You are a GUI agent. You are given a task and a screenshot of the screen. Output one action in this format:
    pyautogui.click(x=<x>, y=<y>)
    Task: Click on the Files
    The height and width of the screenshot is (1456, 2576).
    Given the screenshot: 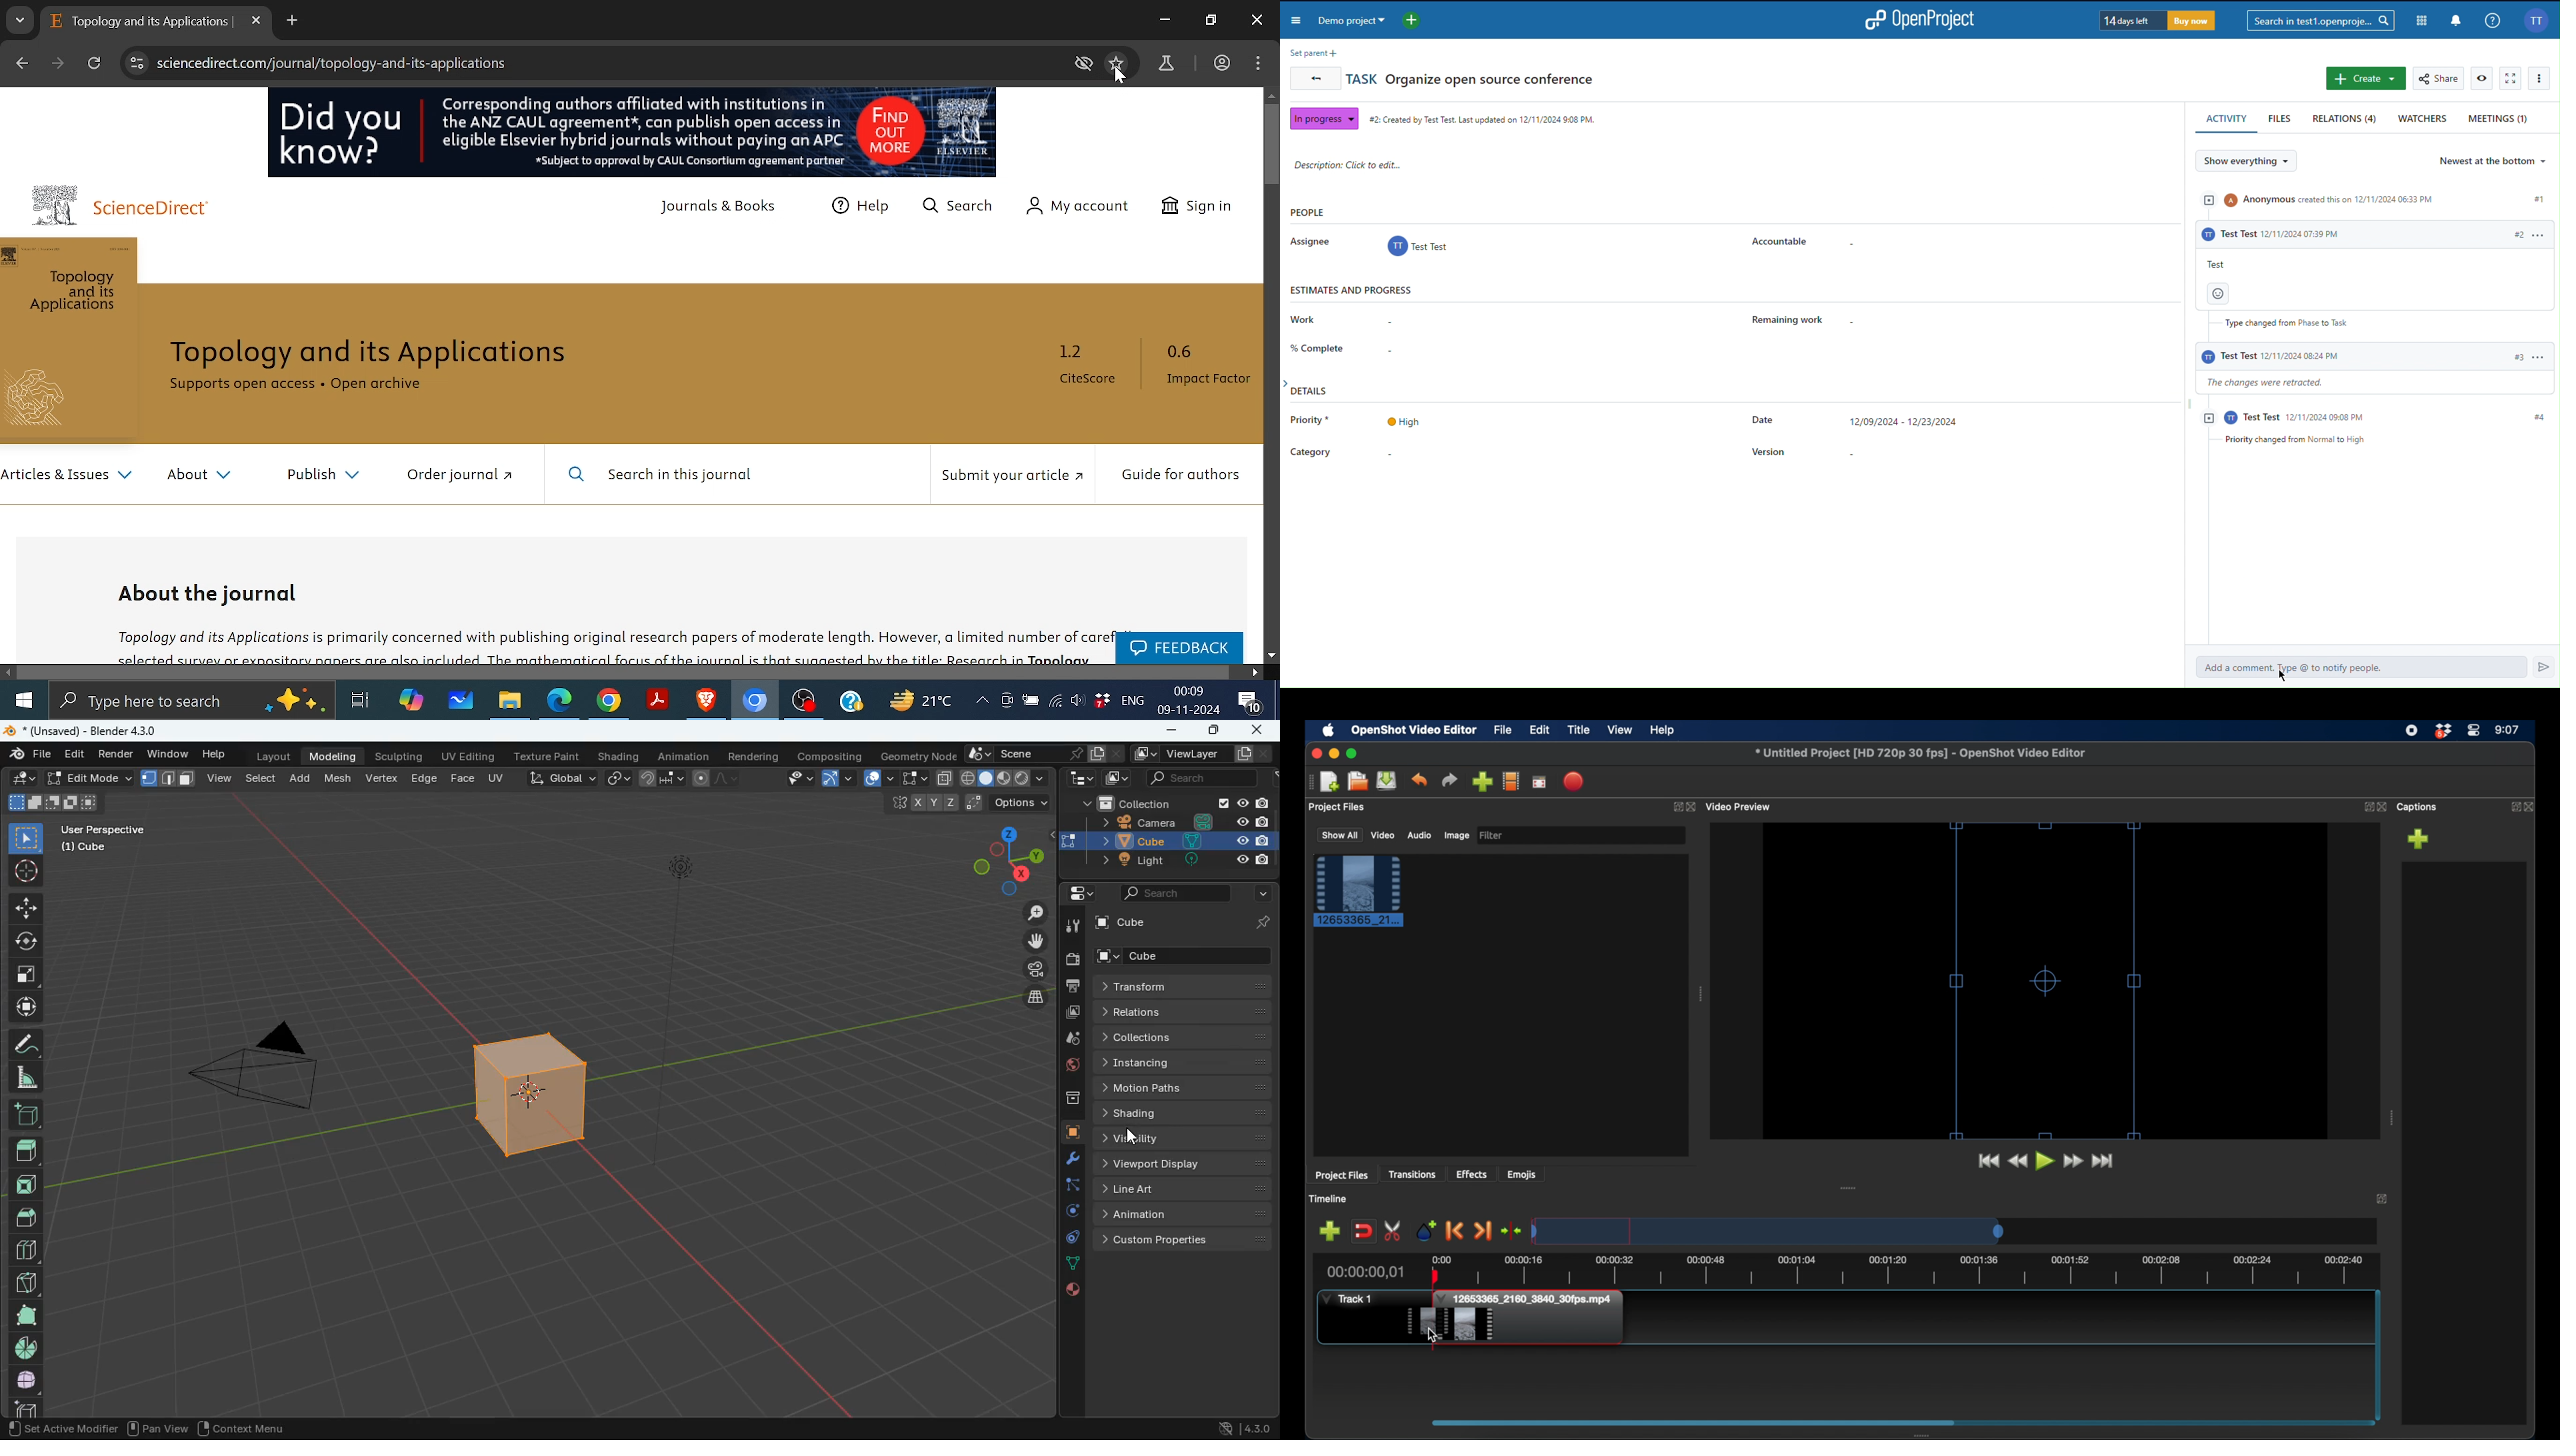 What is the action you would take?
    pyautogui.click(x=508, y=700)
    